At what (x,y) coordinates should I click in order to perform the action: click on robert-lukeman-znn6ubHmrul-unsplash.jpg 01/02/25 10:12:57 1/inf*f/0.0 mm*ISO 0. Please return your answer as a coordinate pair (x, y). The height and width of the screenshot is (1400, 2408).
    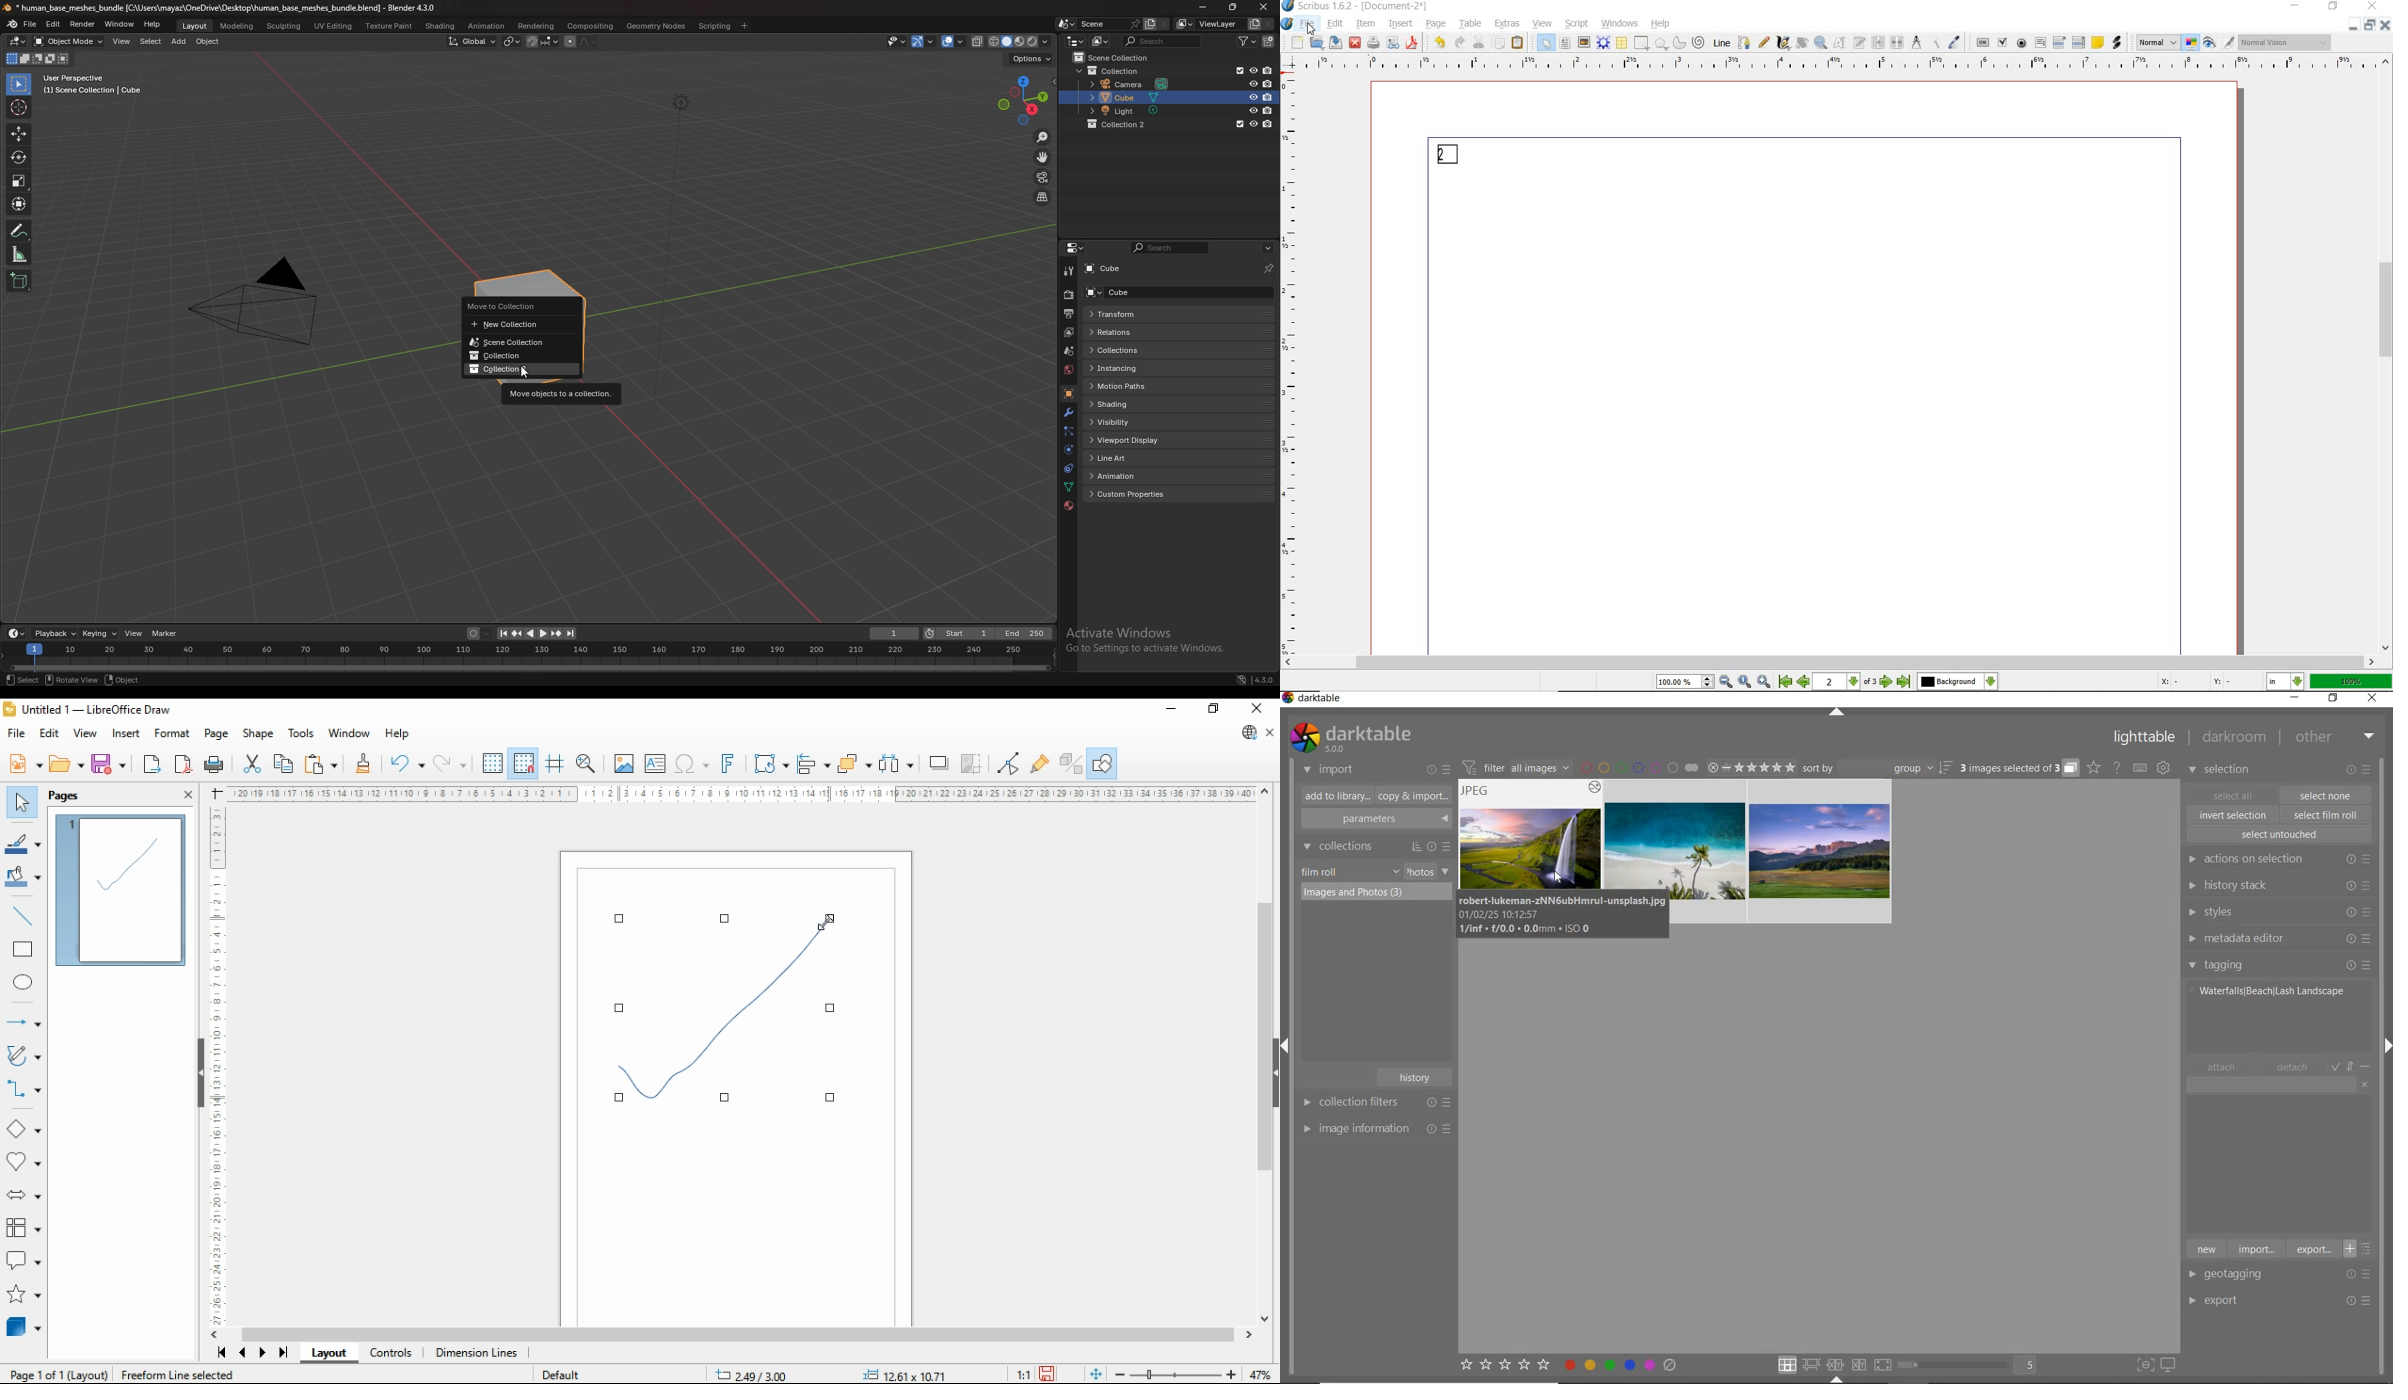
    Looking at the image, I should click on (1564, 915).